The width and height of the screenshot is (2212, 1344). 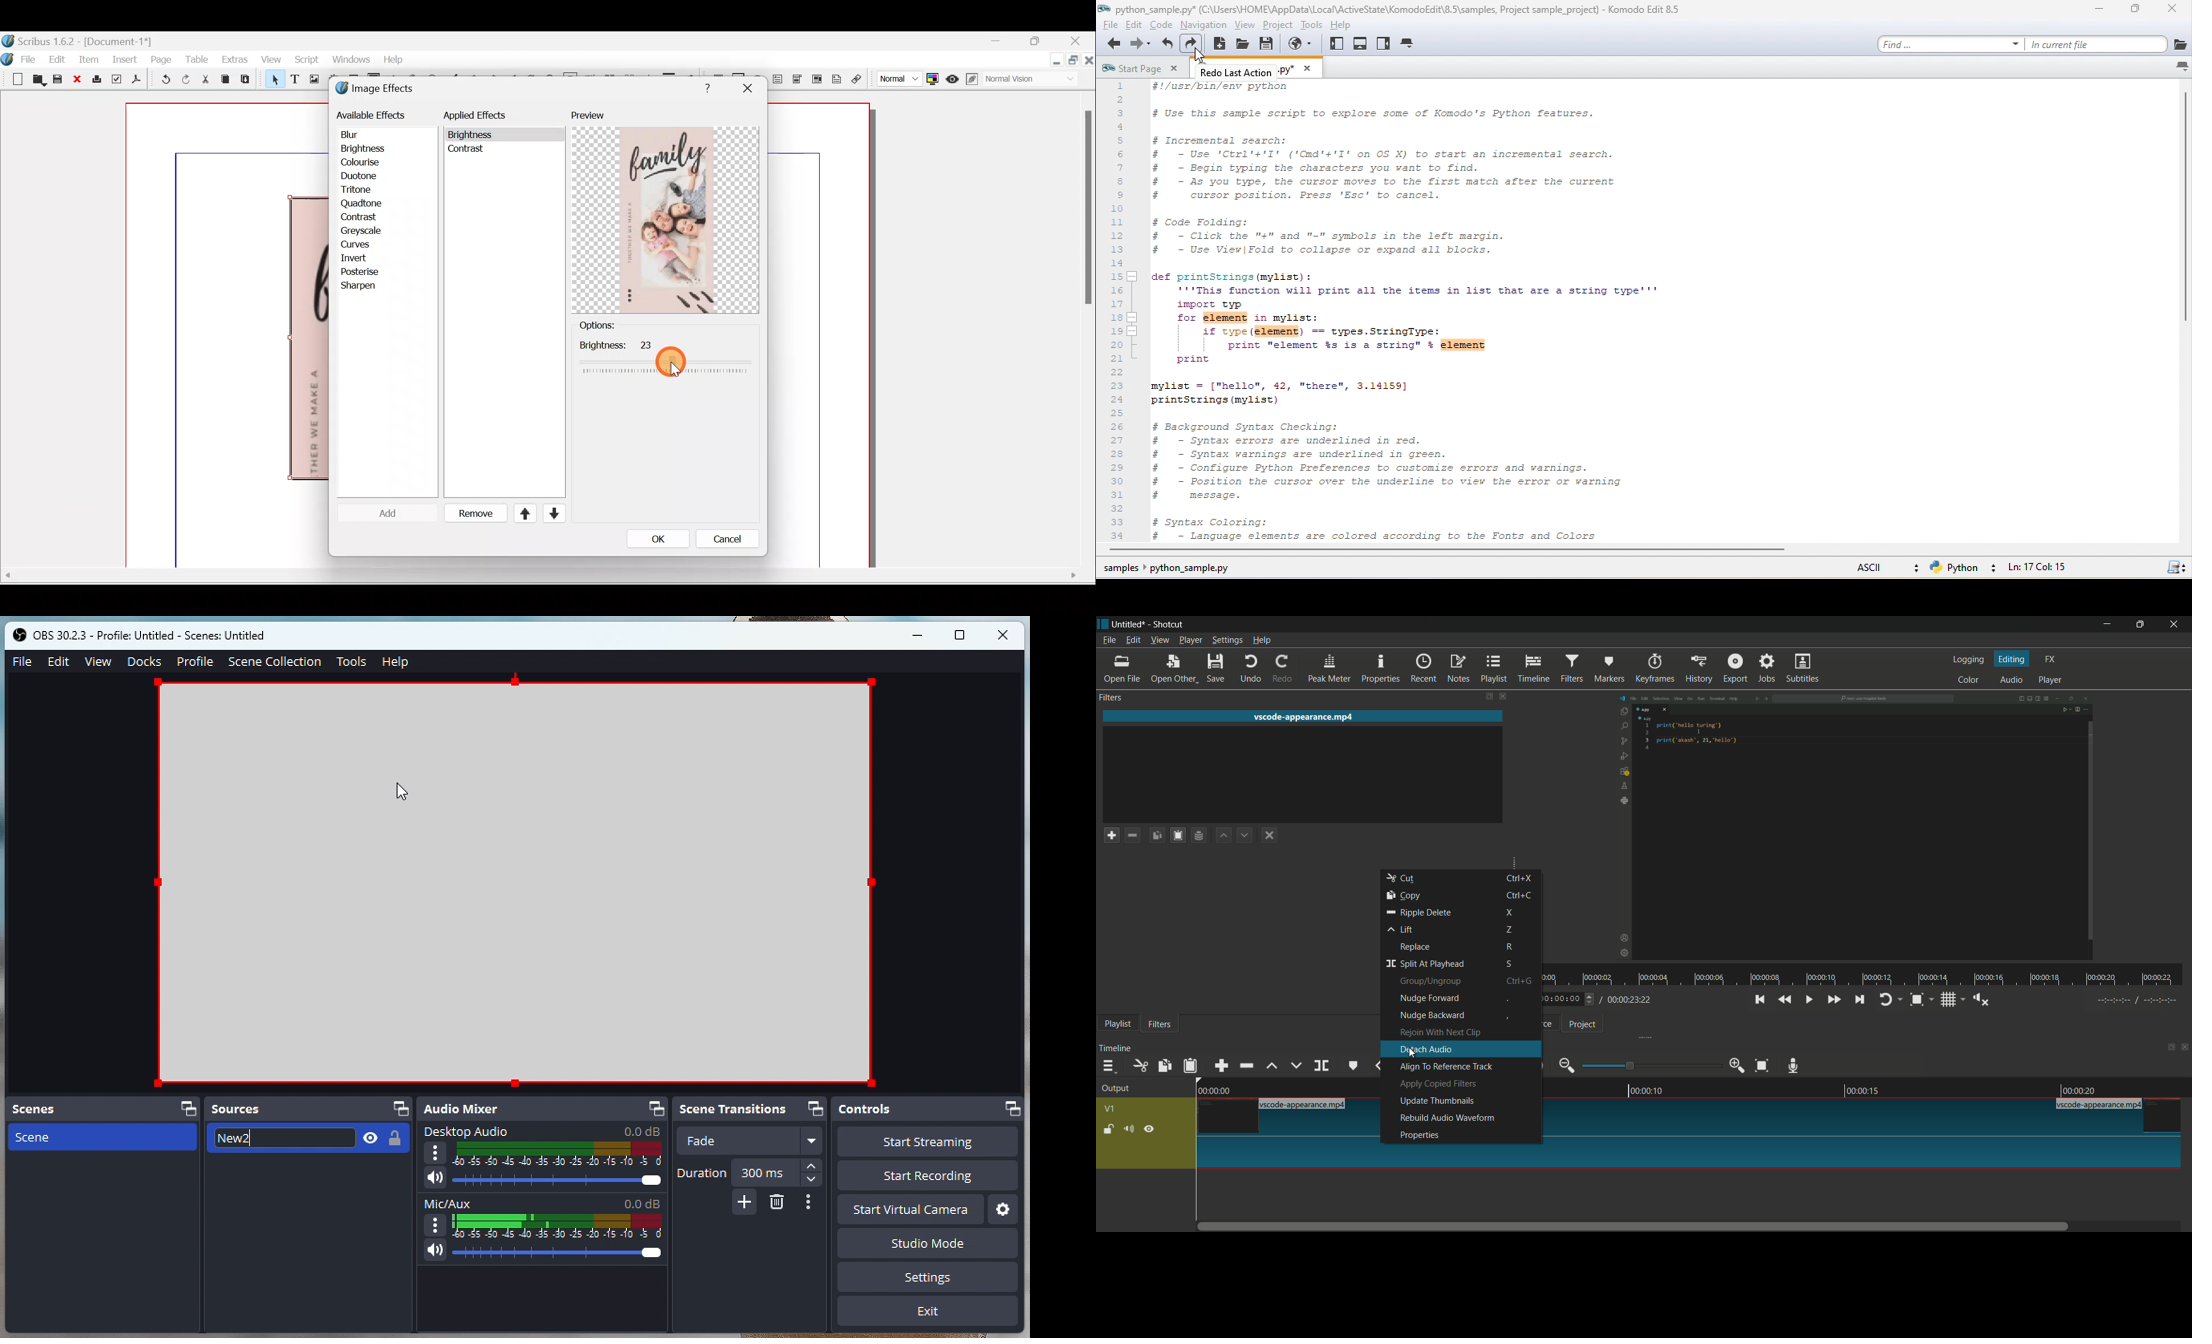 What do you see at coordinates (1243, 26) in the screenshot?
I see `view` at bounding box center [1243, 26].